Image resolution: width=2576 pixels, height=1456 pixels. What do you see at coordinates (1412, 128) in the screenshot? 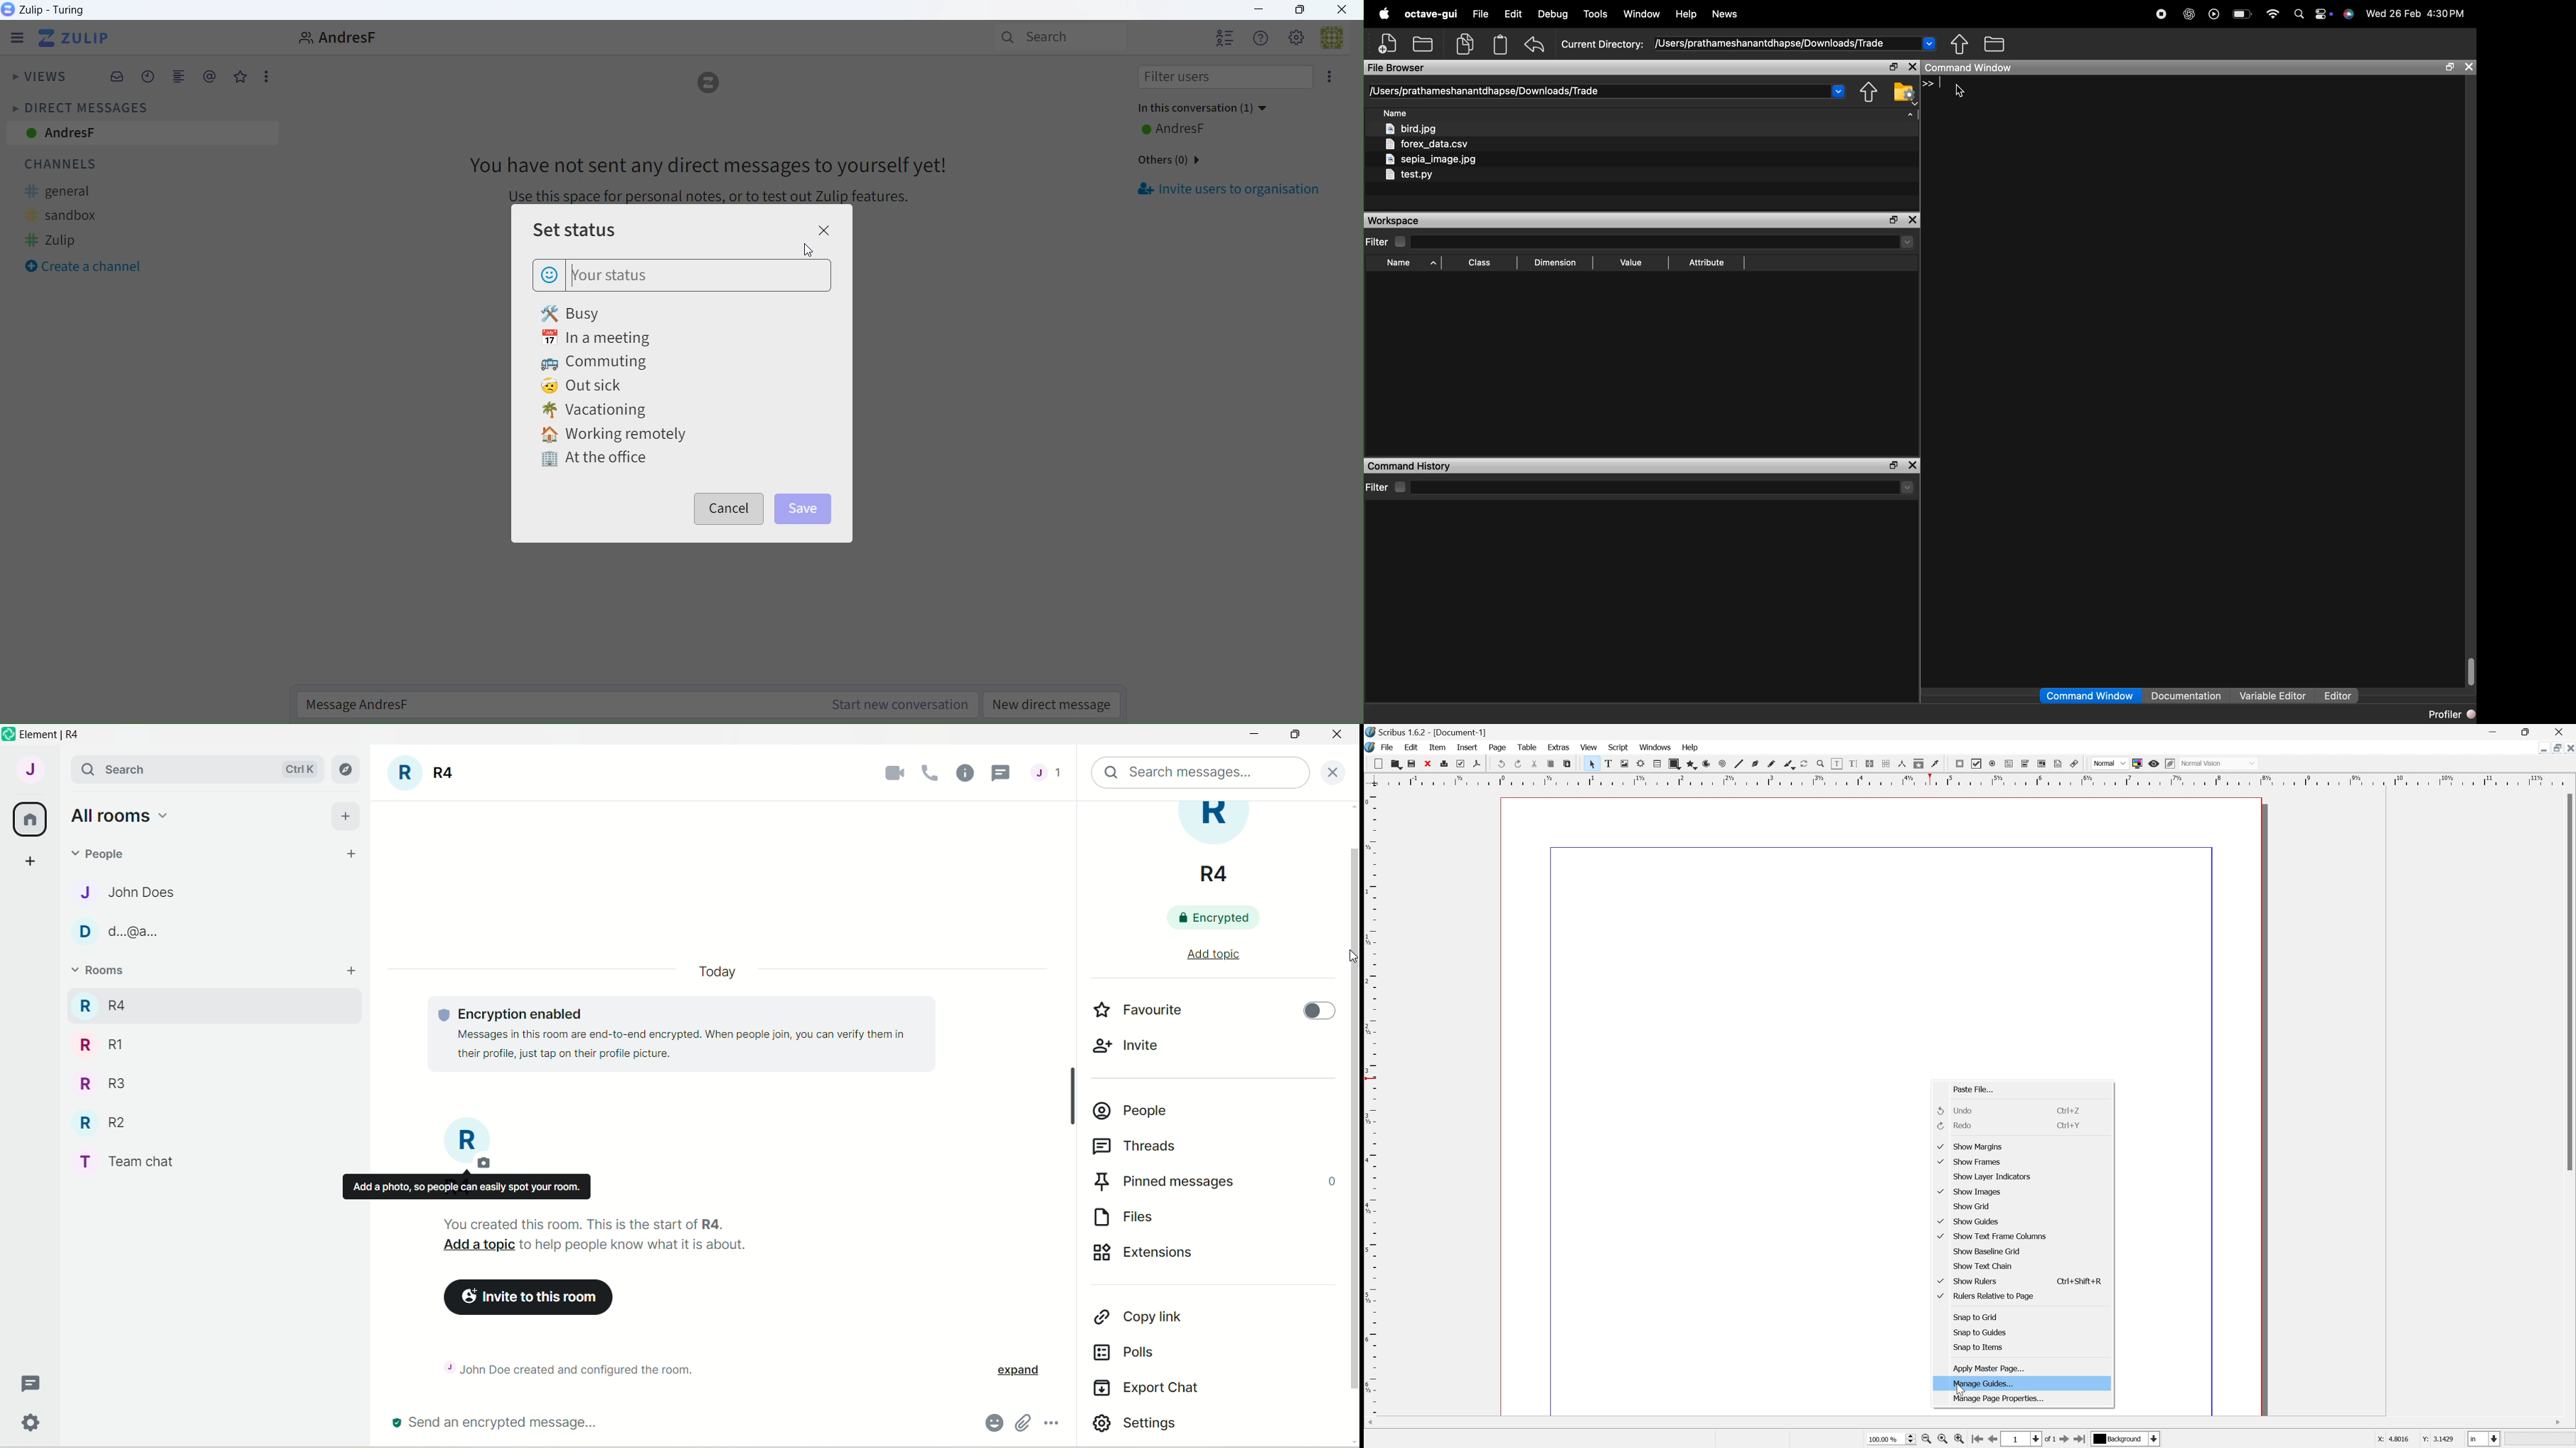
I see ` bird.jpg` at bounding box center [1412, 128].